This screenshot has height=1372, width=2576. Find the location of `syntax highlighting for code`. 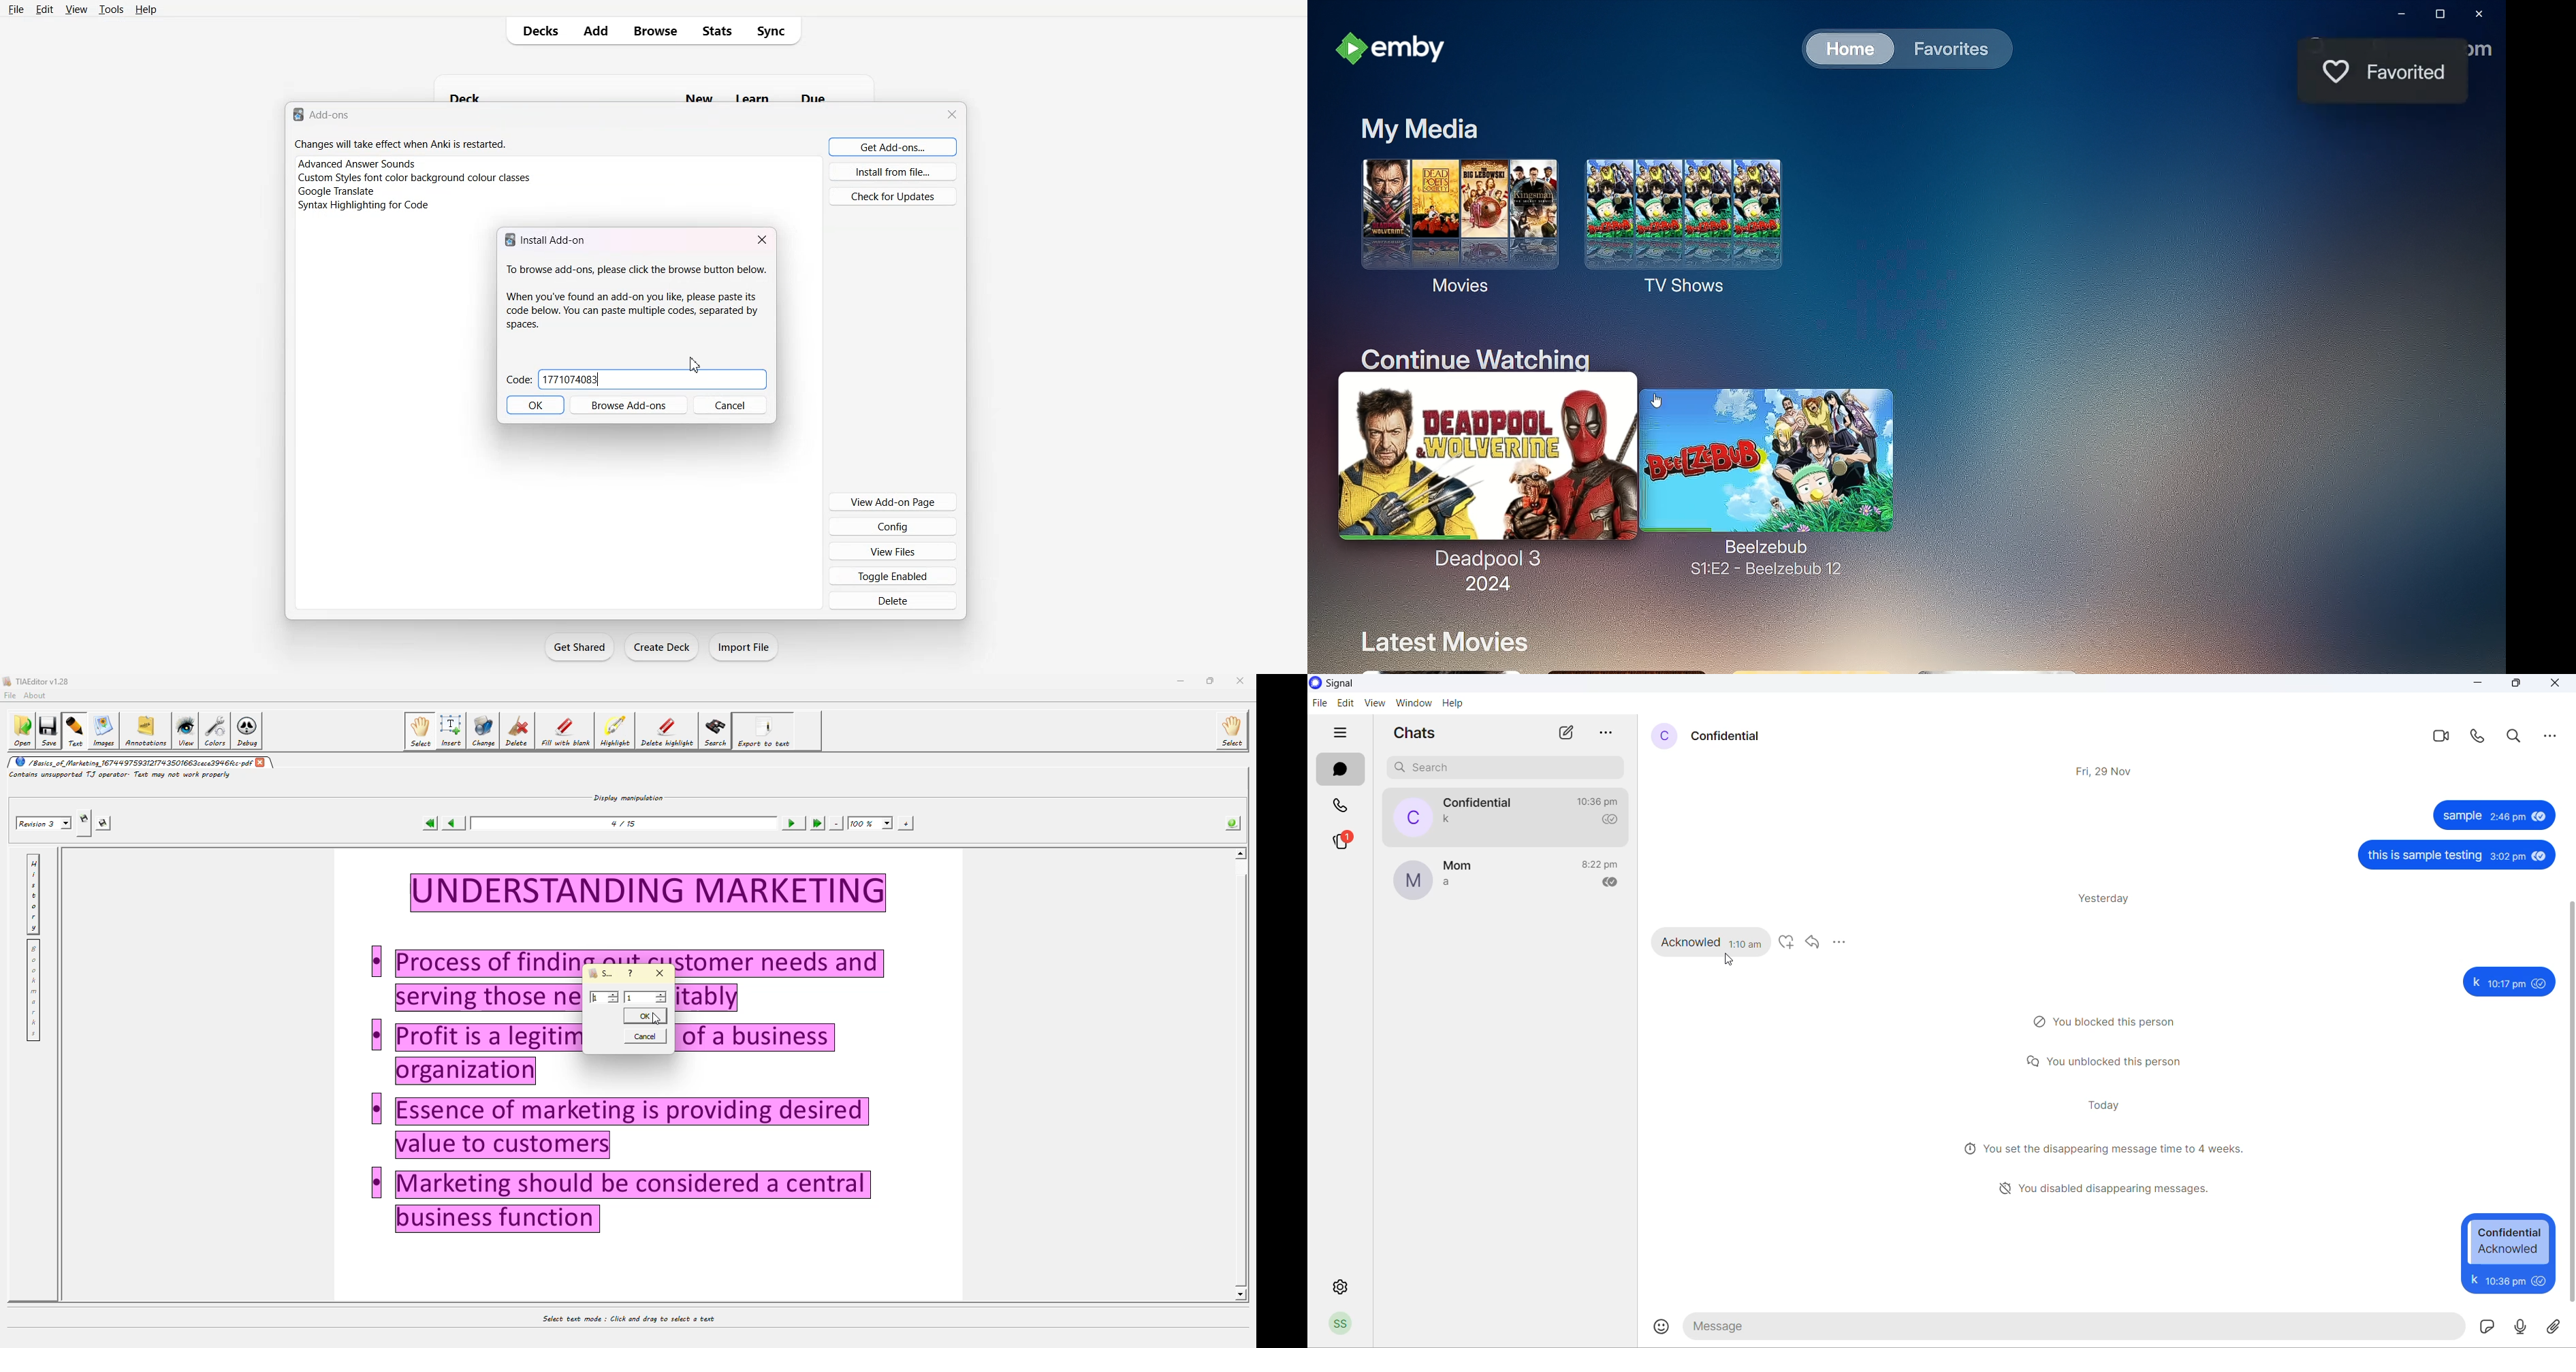

syntax highlighting for code is located at coordinates (364, 206).